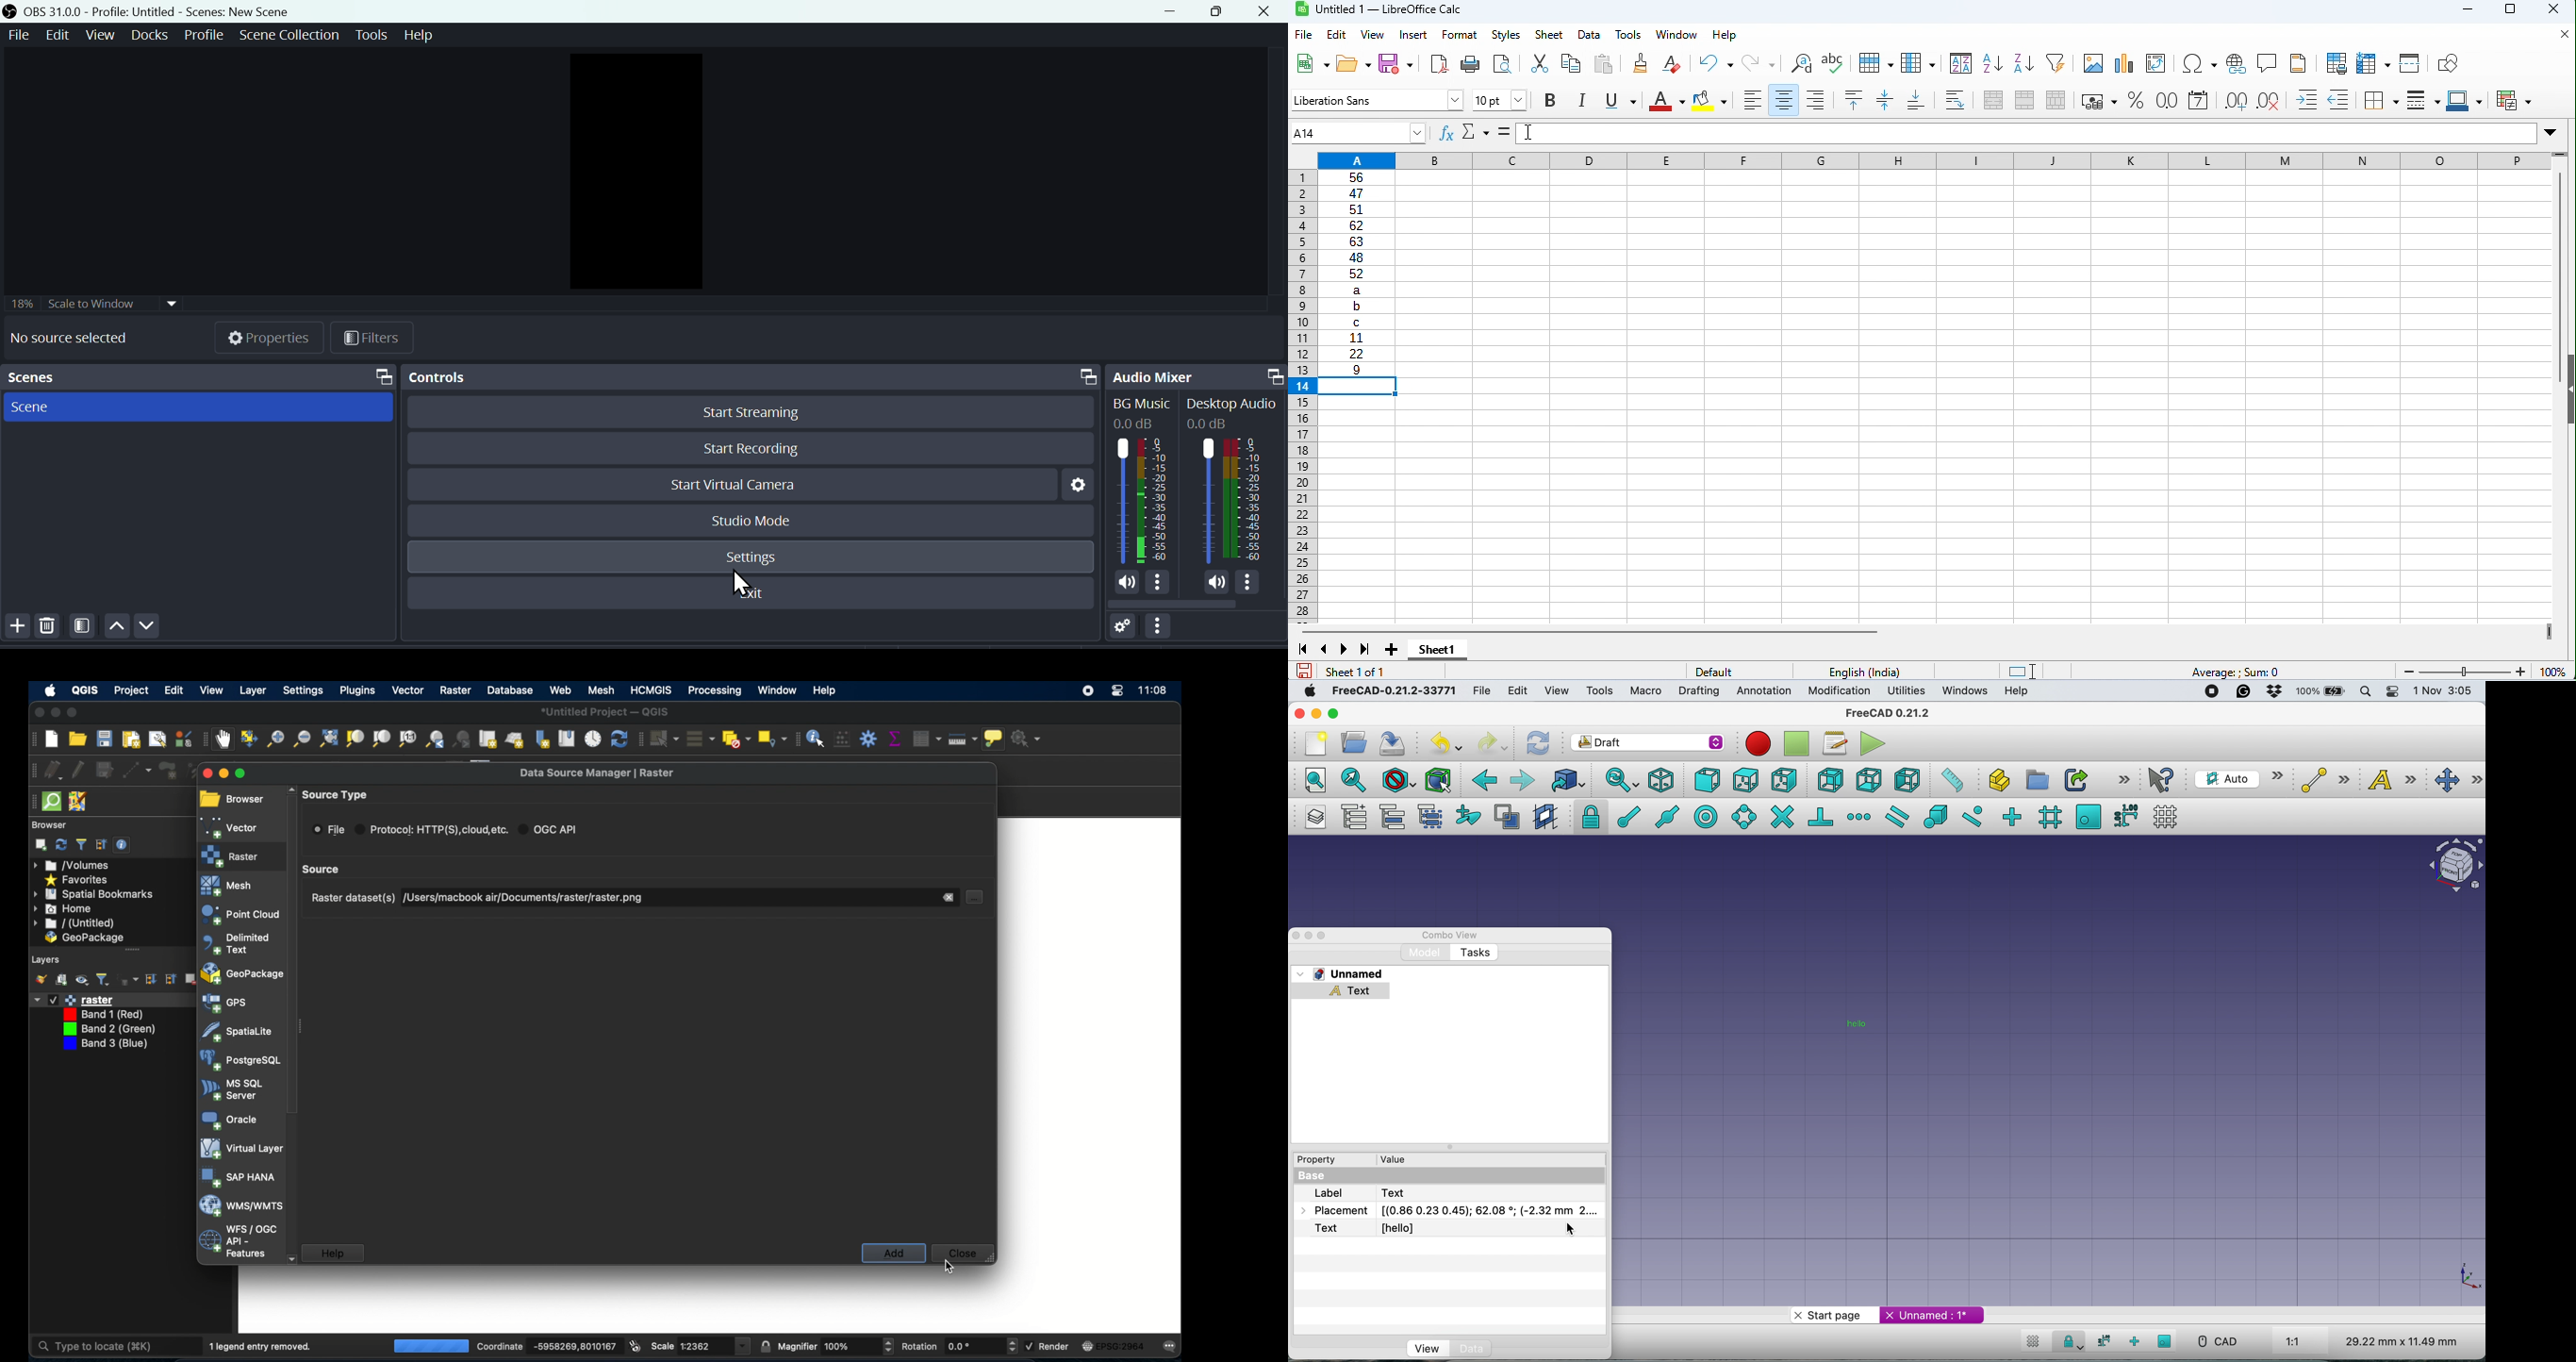 This screenshot has height=1372, width=2576. What do you see at coordinates (771, 738) in the screenshot?
I see `select by location` at bounding box center [771, 738].